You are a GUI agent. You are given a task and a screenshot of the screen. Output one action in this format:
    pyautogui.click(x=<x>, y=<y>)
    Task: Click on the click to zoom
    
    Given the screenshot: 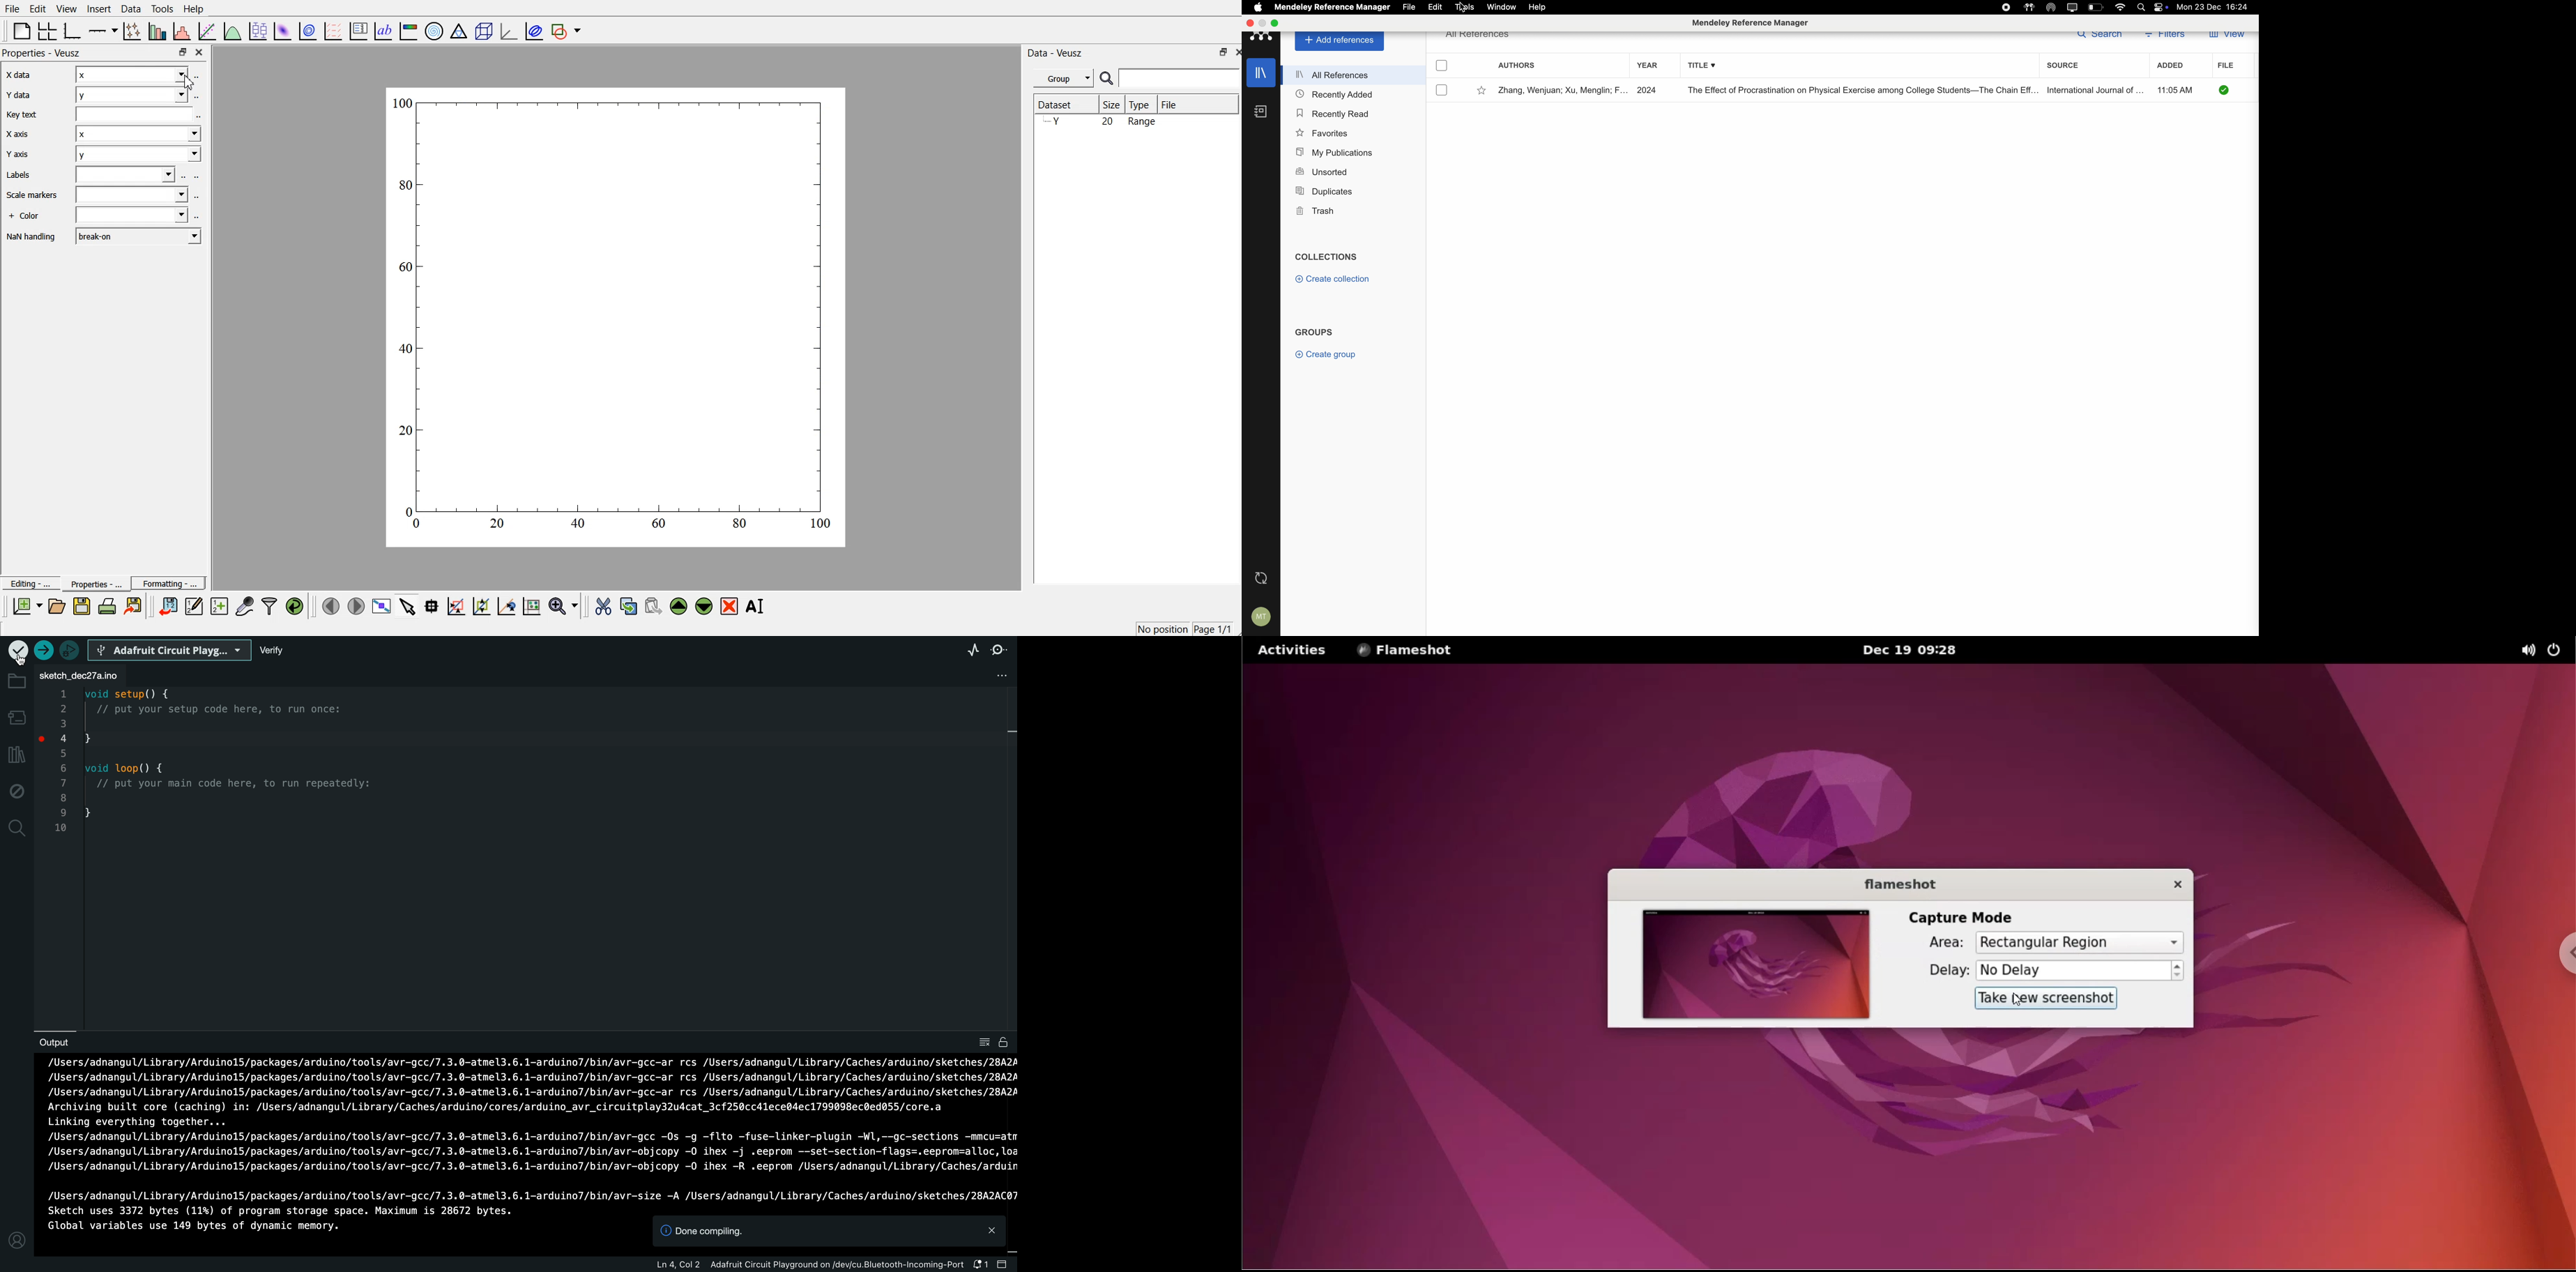 What is the action you would take?
    pyautogui.click(x=483, y=605)
    